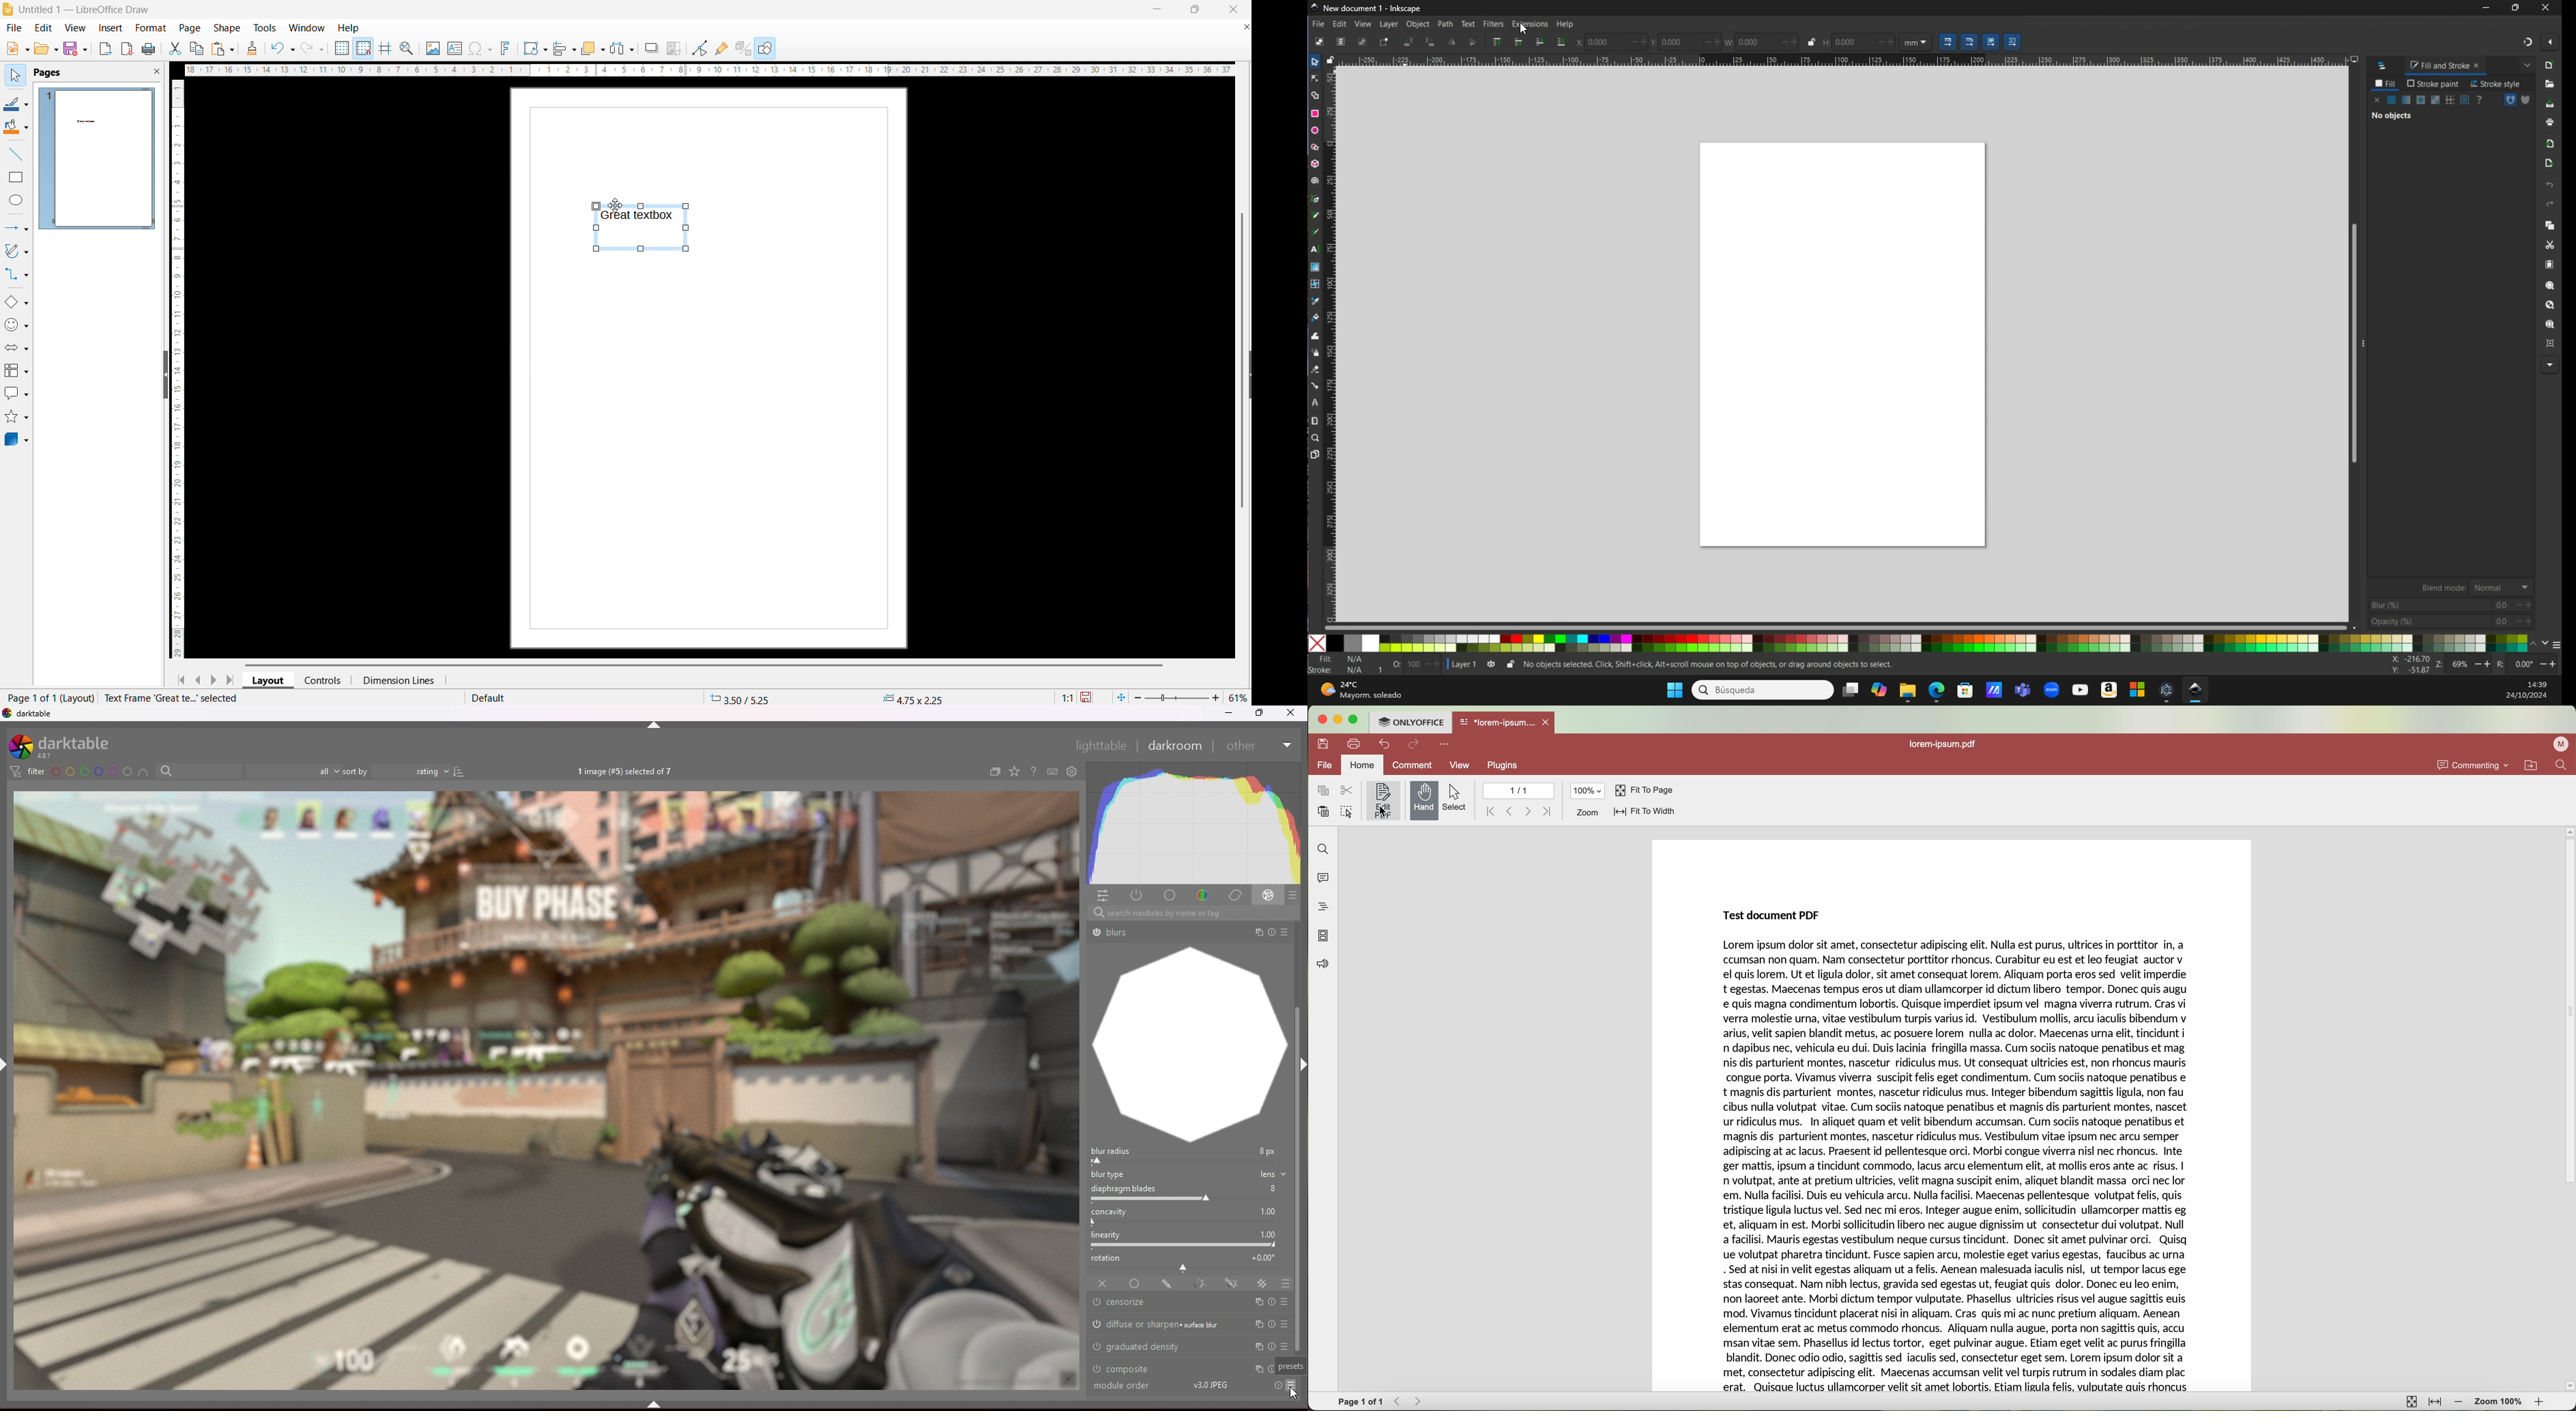 The height and width of the screenshot is (1428, 2576). Describe the element at coordinates (1385, 814) in the screenshot. I see `cursor` at that location.